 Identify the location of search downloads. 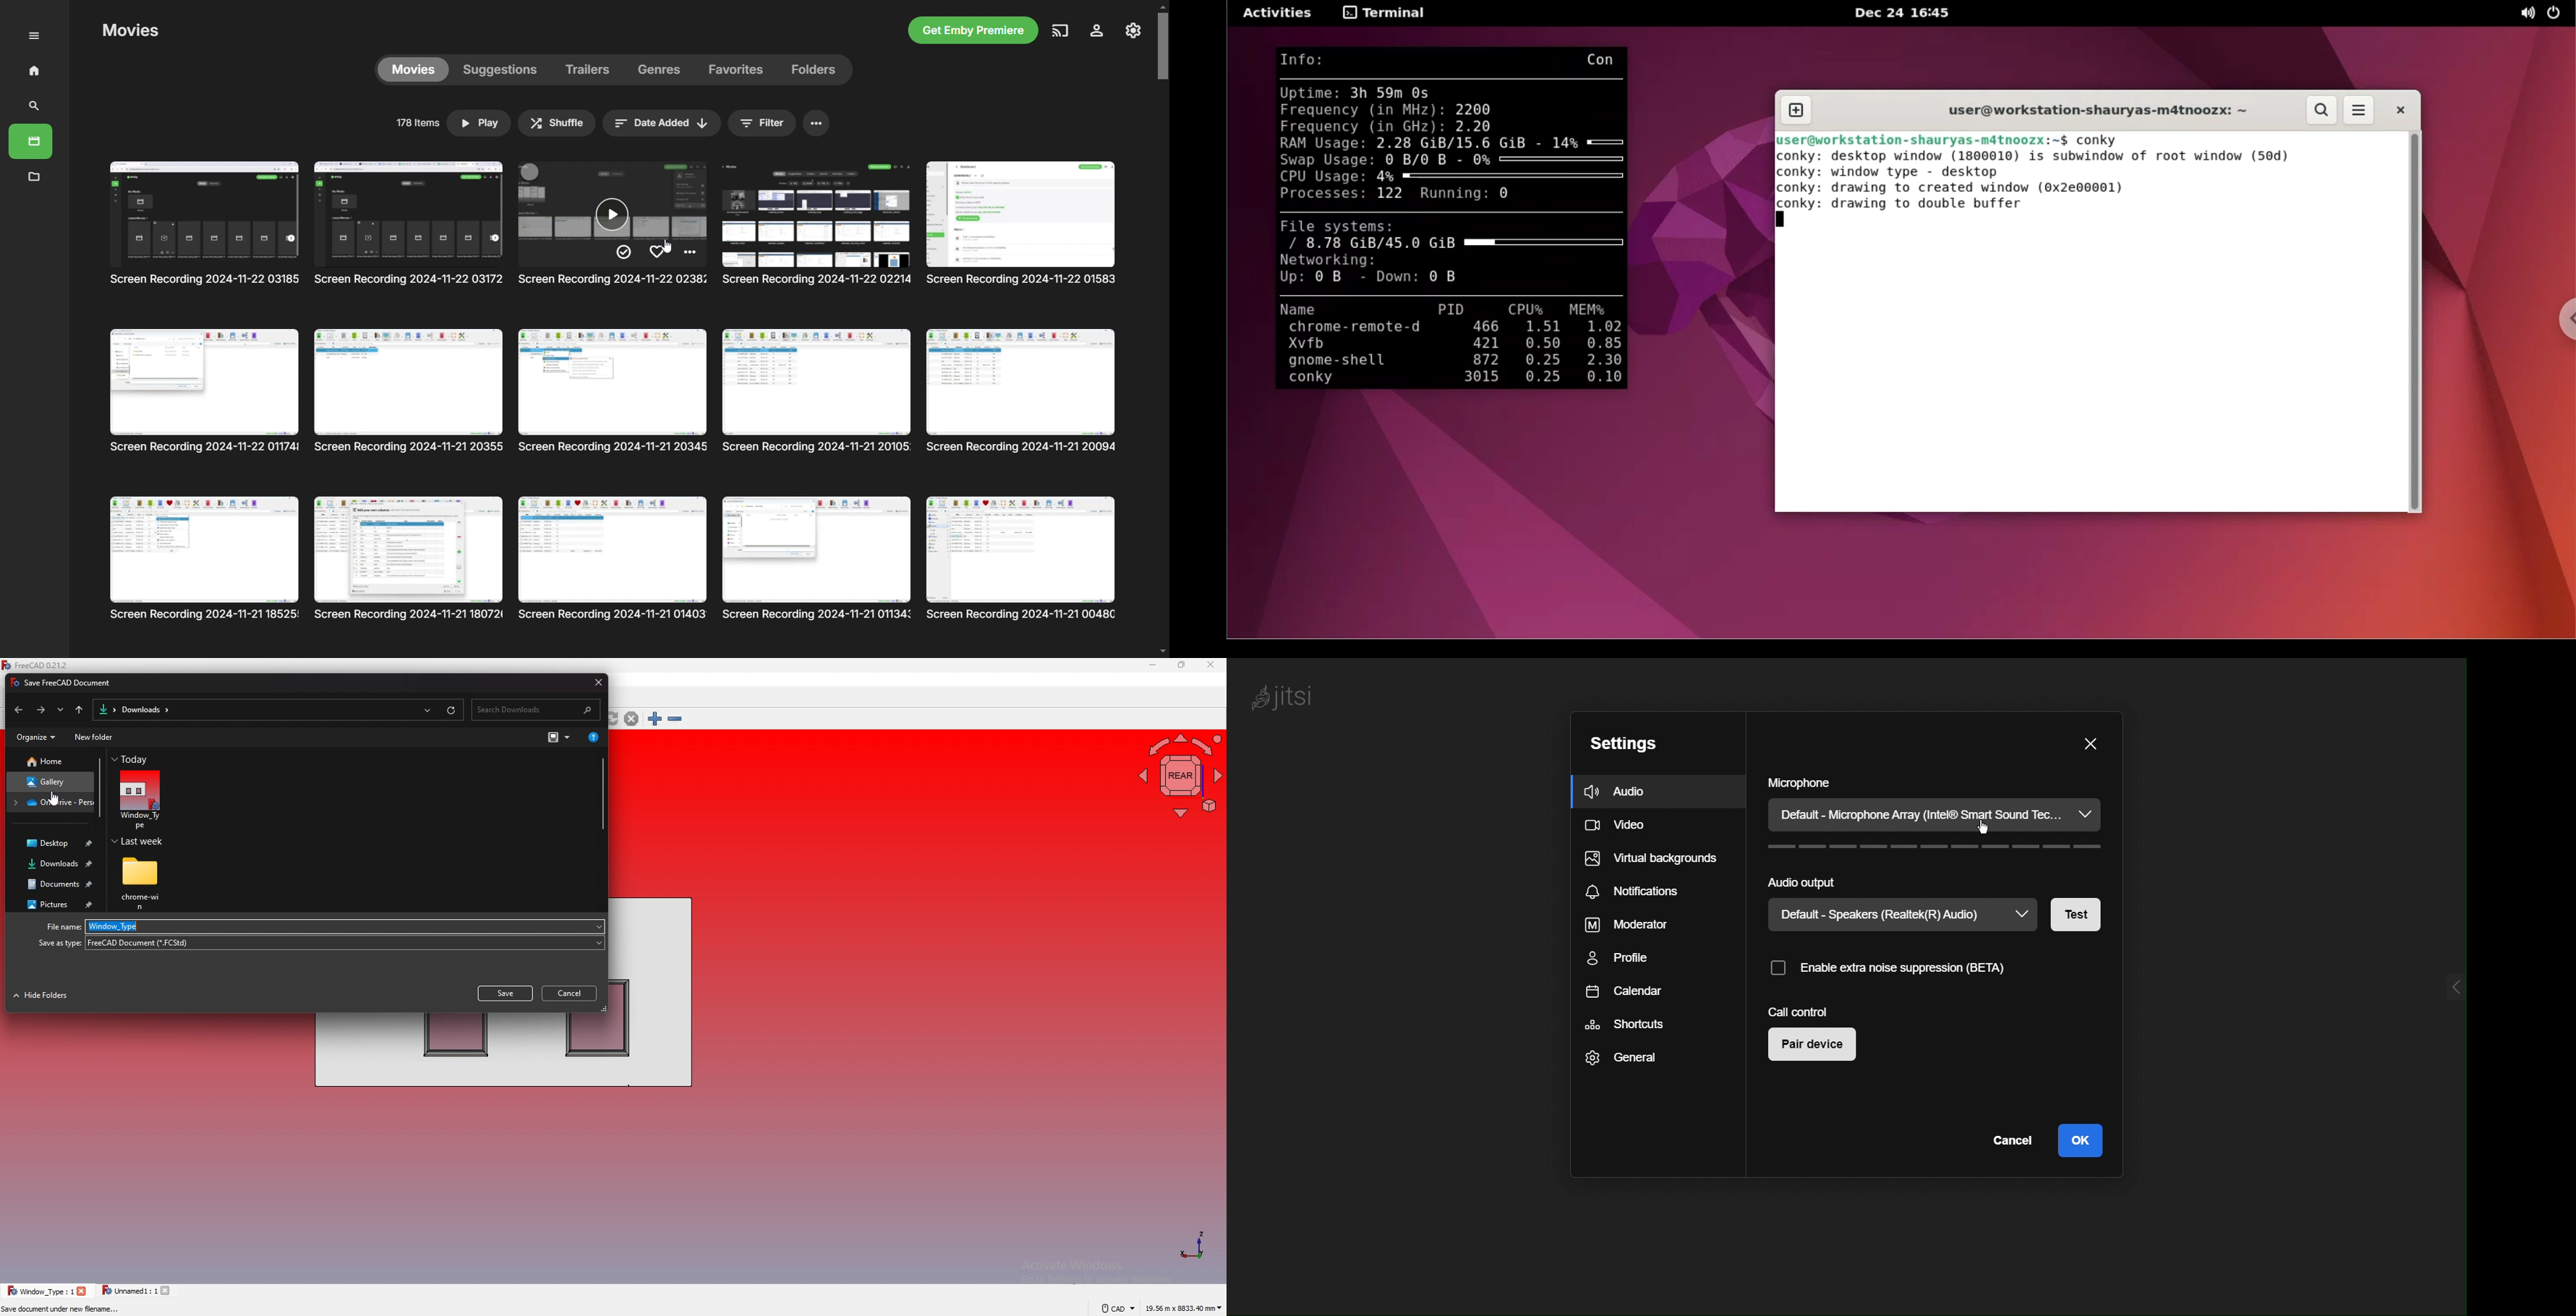
(538, 708).